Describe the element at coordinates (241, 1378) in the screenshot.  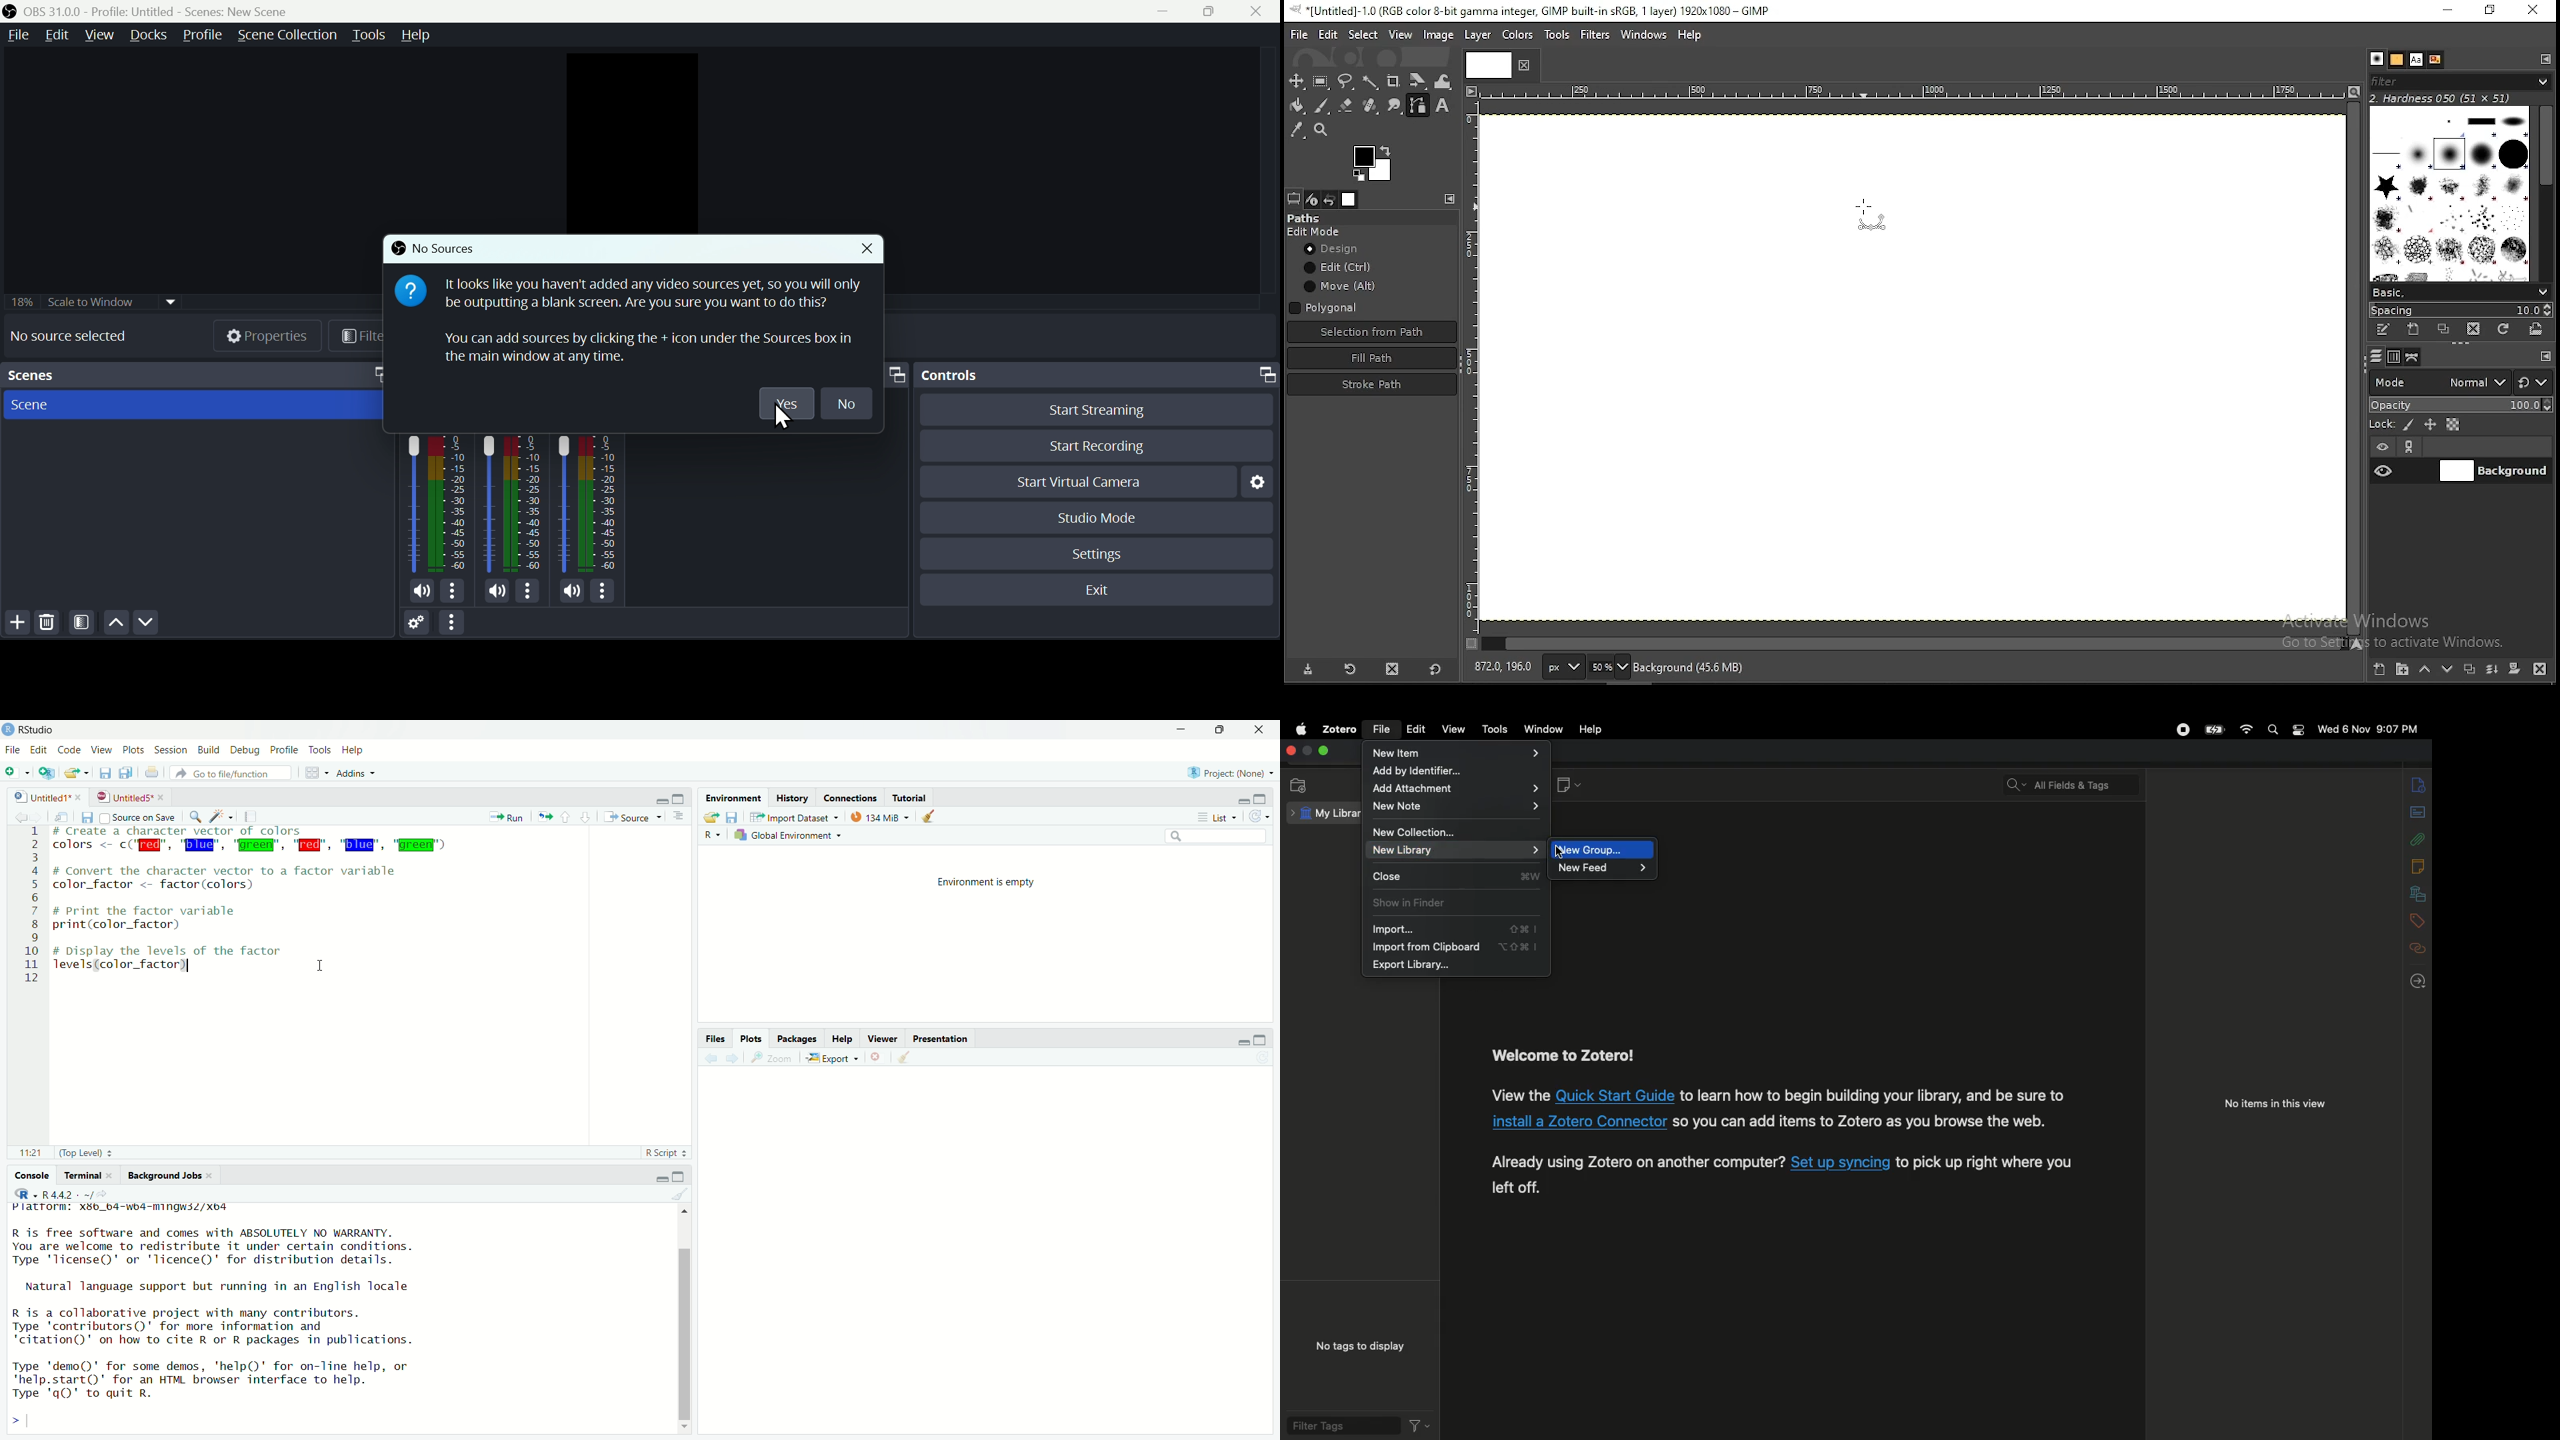
I see `Type 'demo()' for some demos, 'help()' for on-Tine help, or
*help.start()' for an HTML browser interface to help.
Type 'qQ' to quit R.` at that location.